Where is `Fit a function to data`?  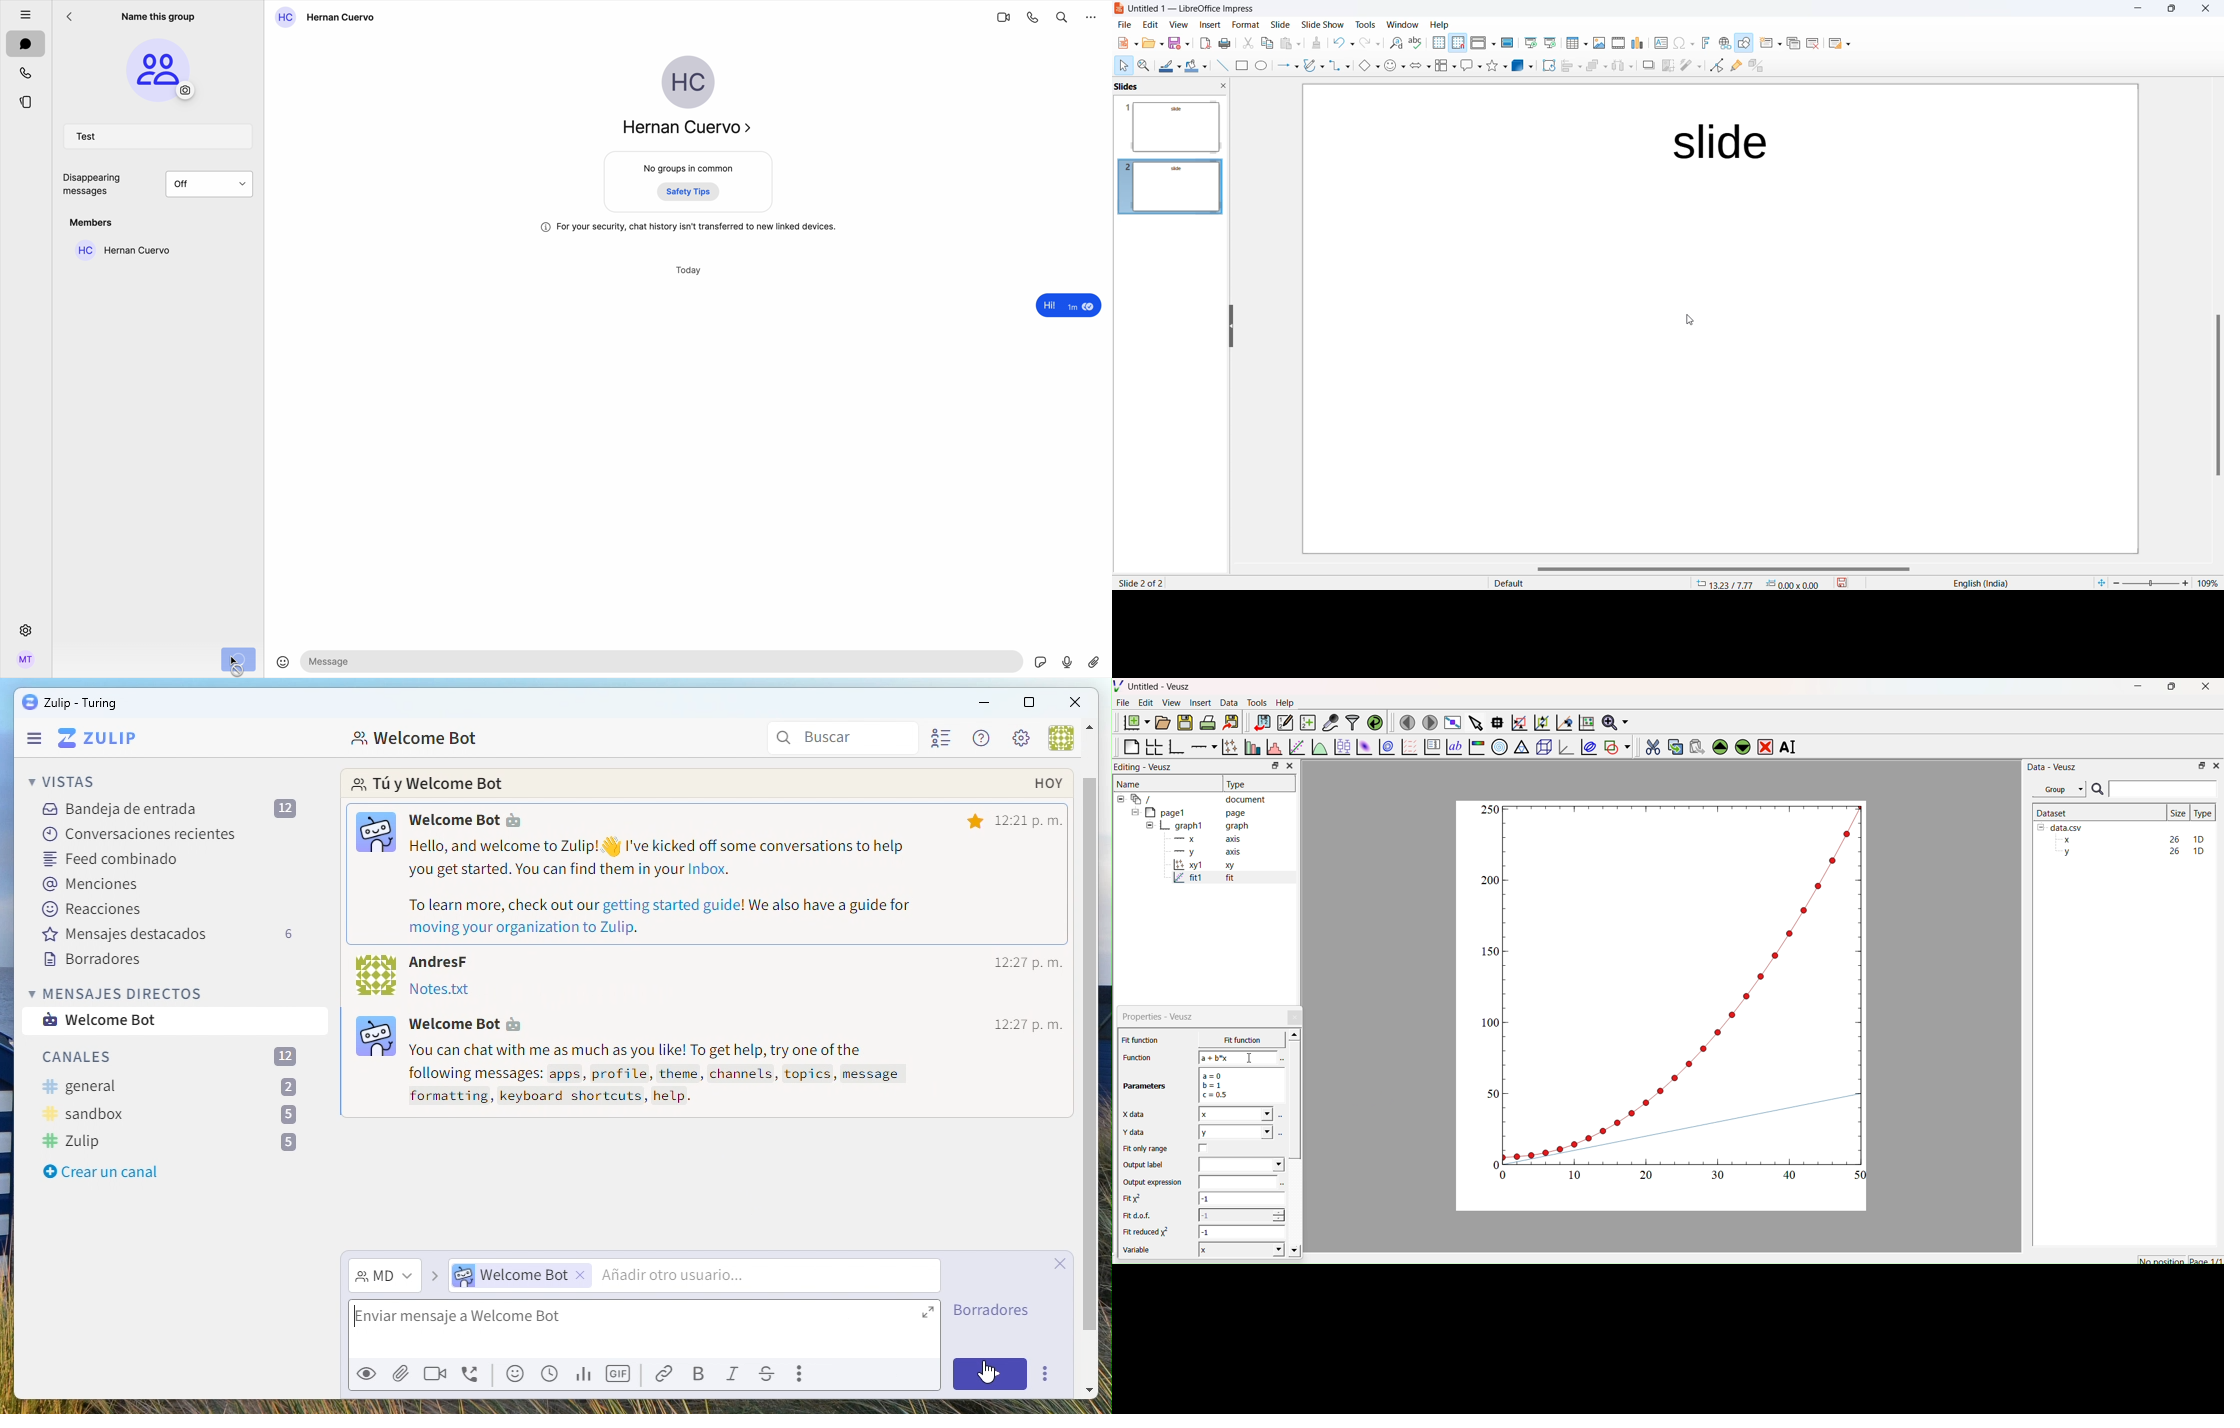 Fit a function to data is located at coordinates (1296, 748).